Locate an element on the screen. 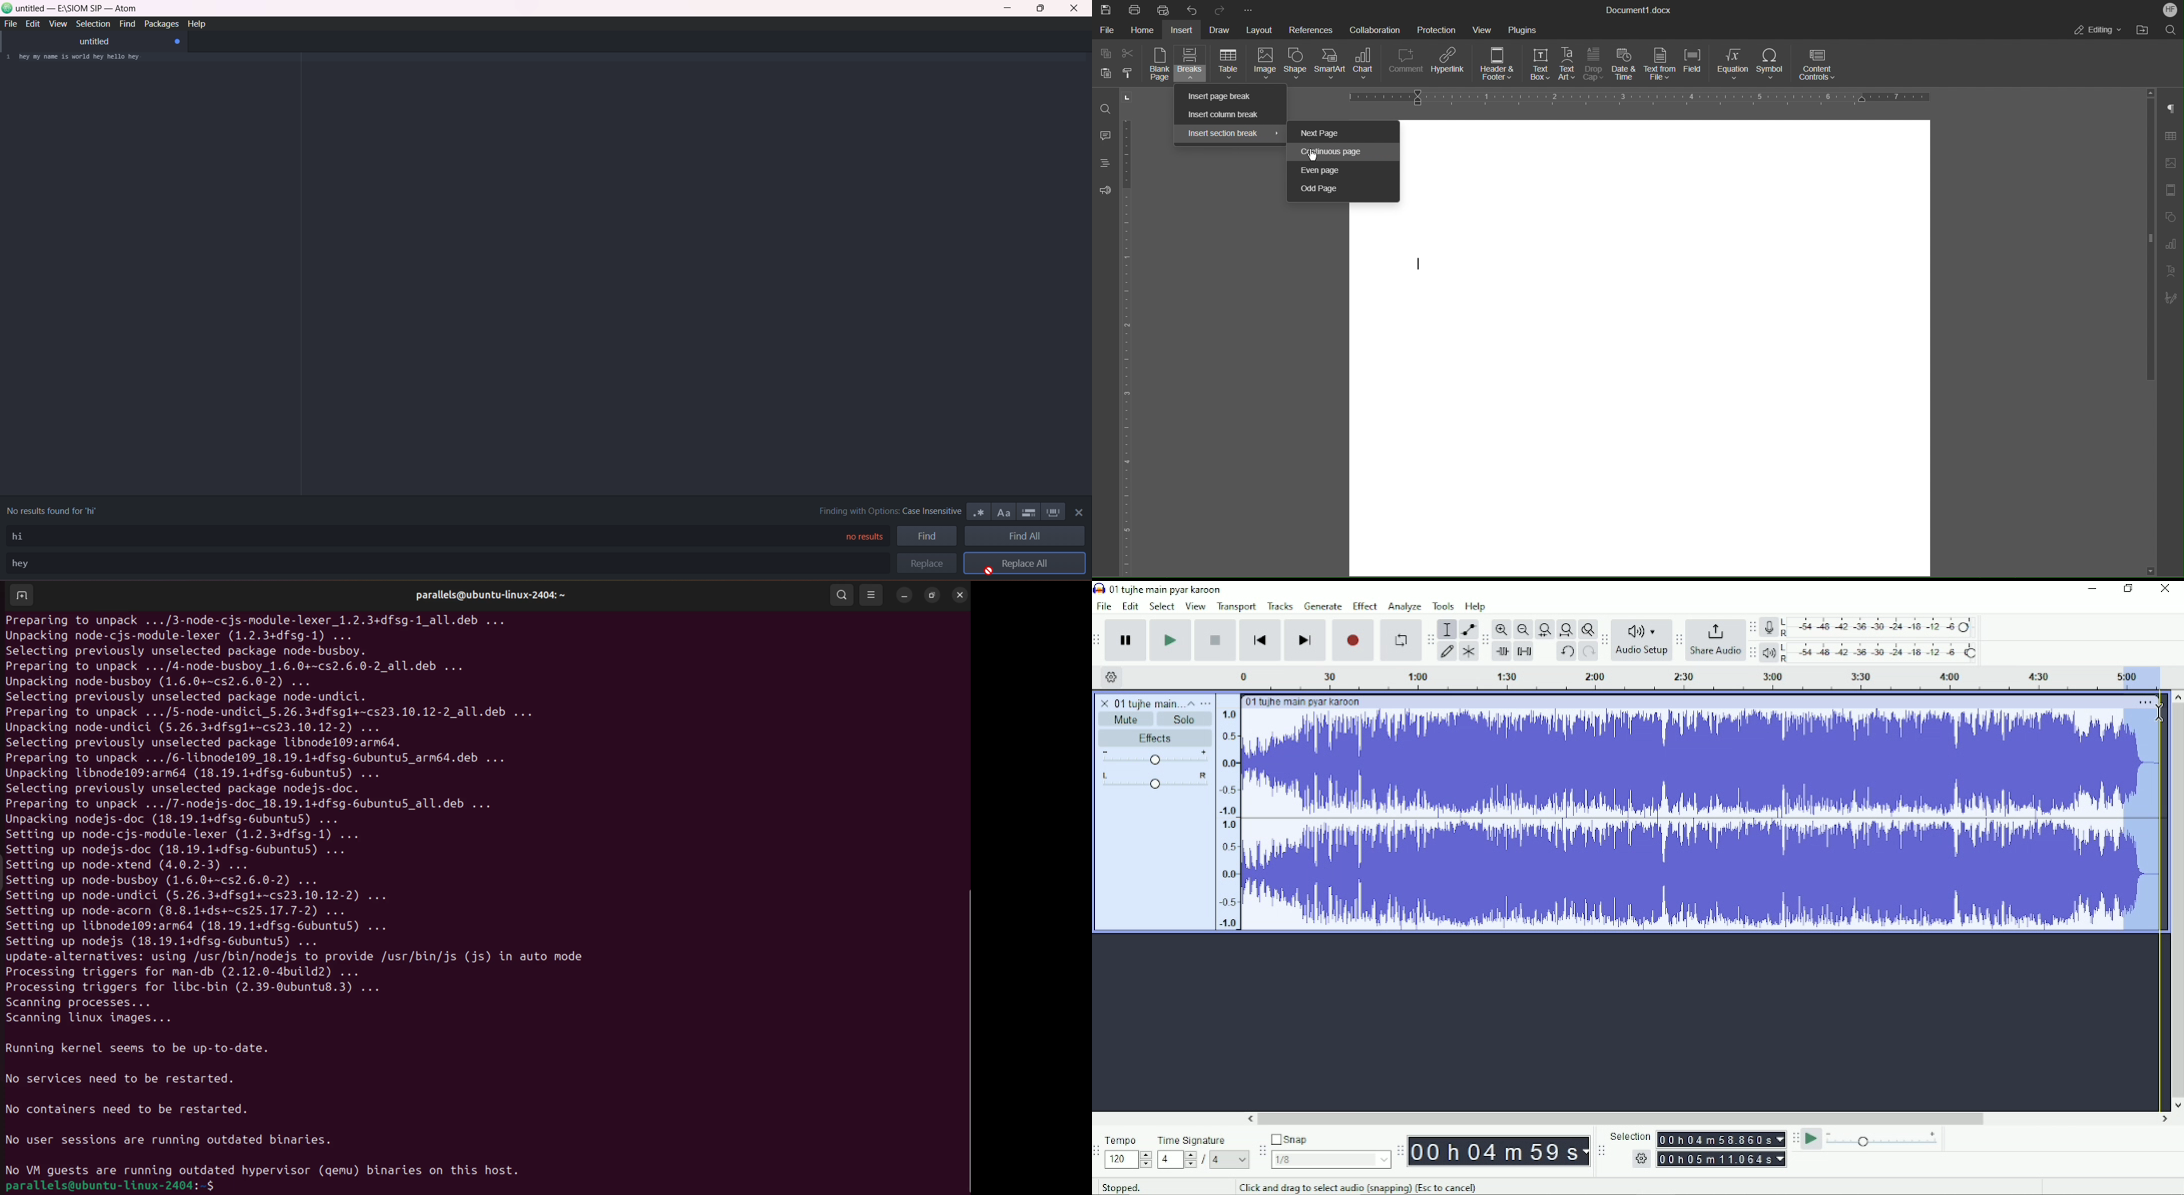  Minimize is located at coordinates (2093, 588).